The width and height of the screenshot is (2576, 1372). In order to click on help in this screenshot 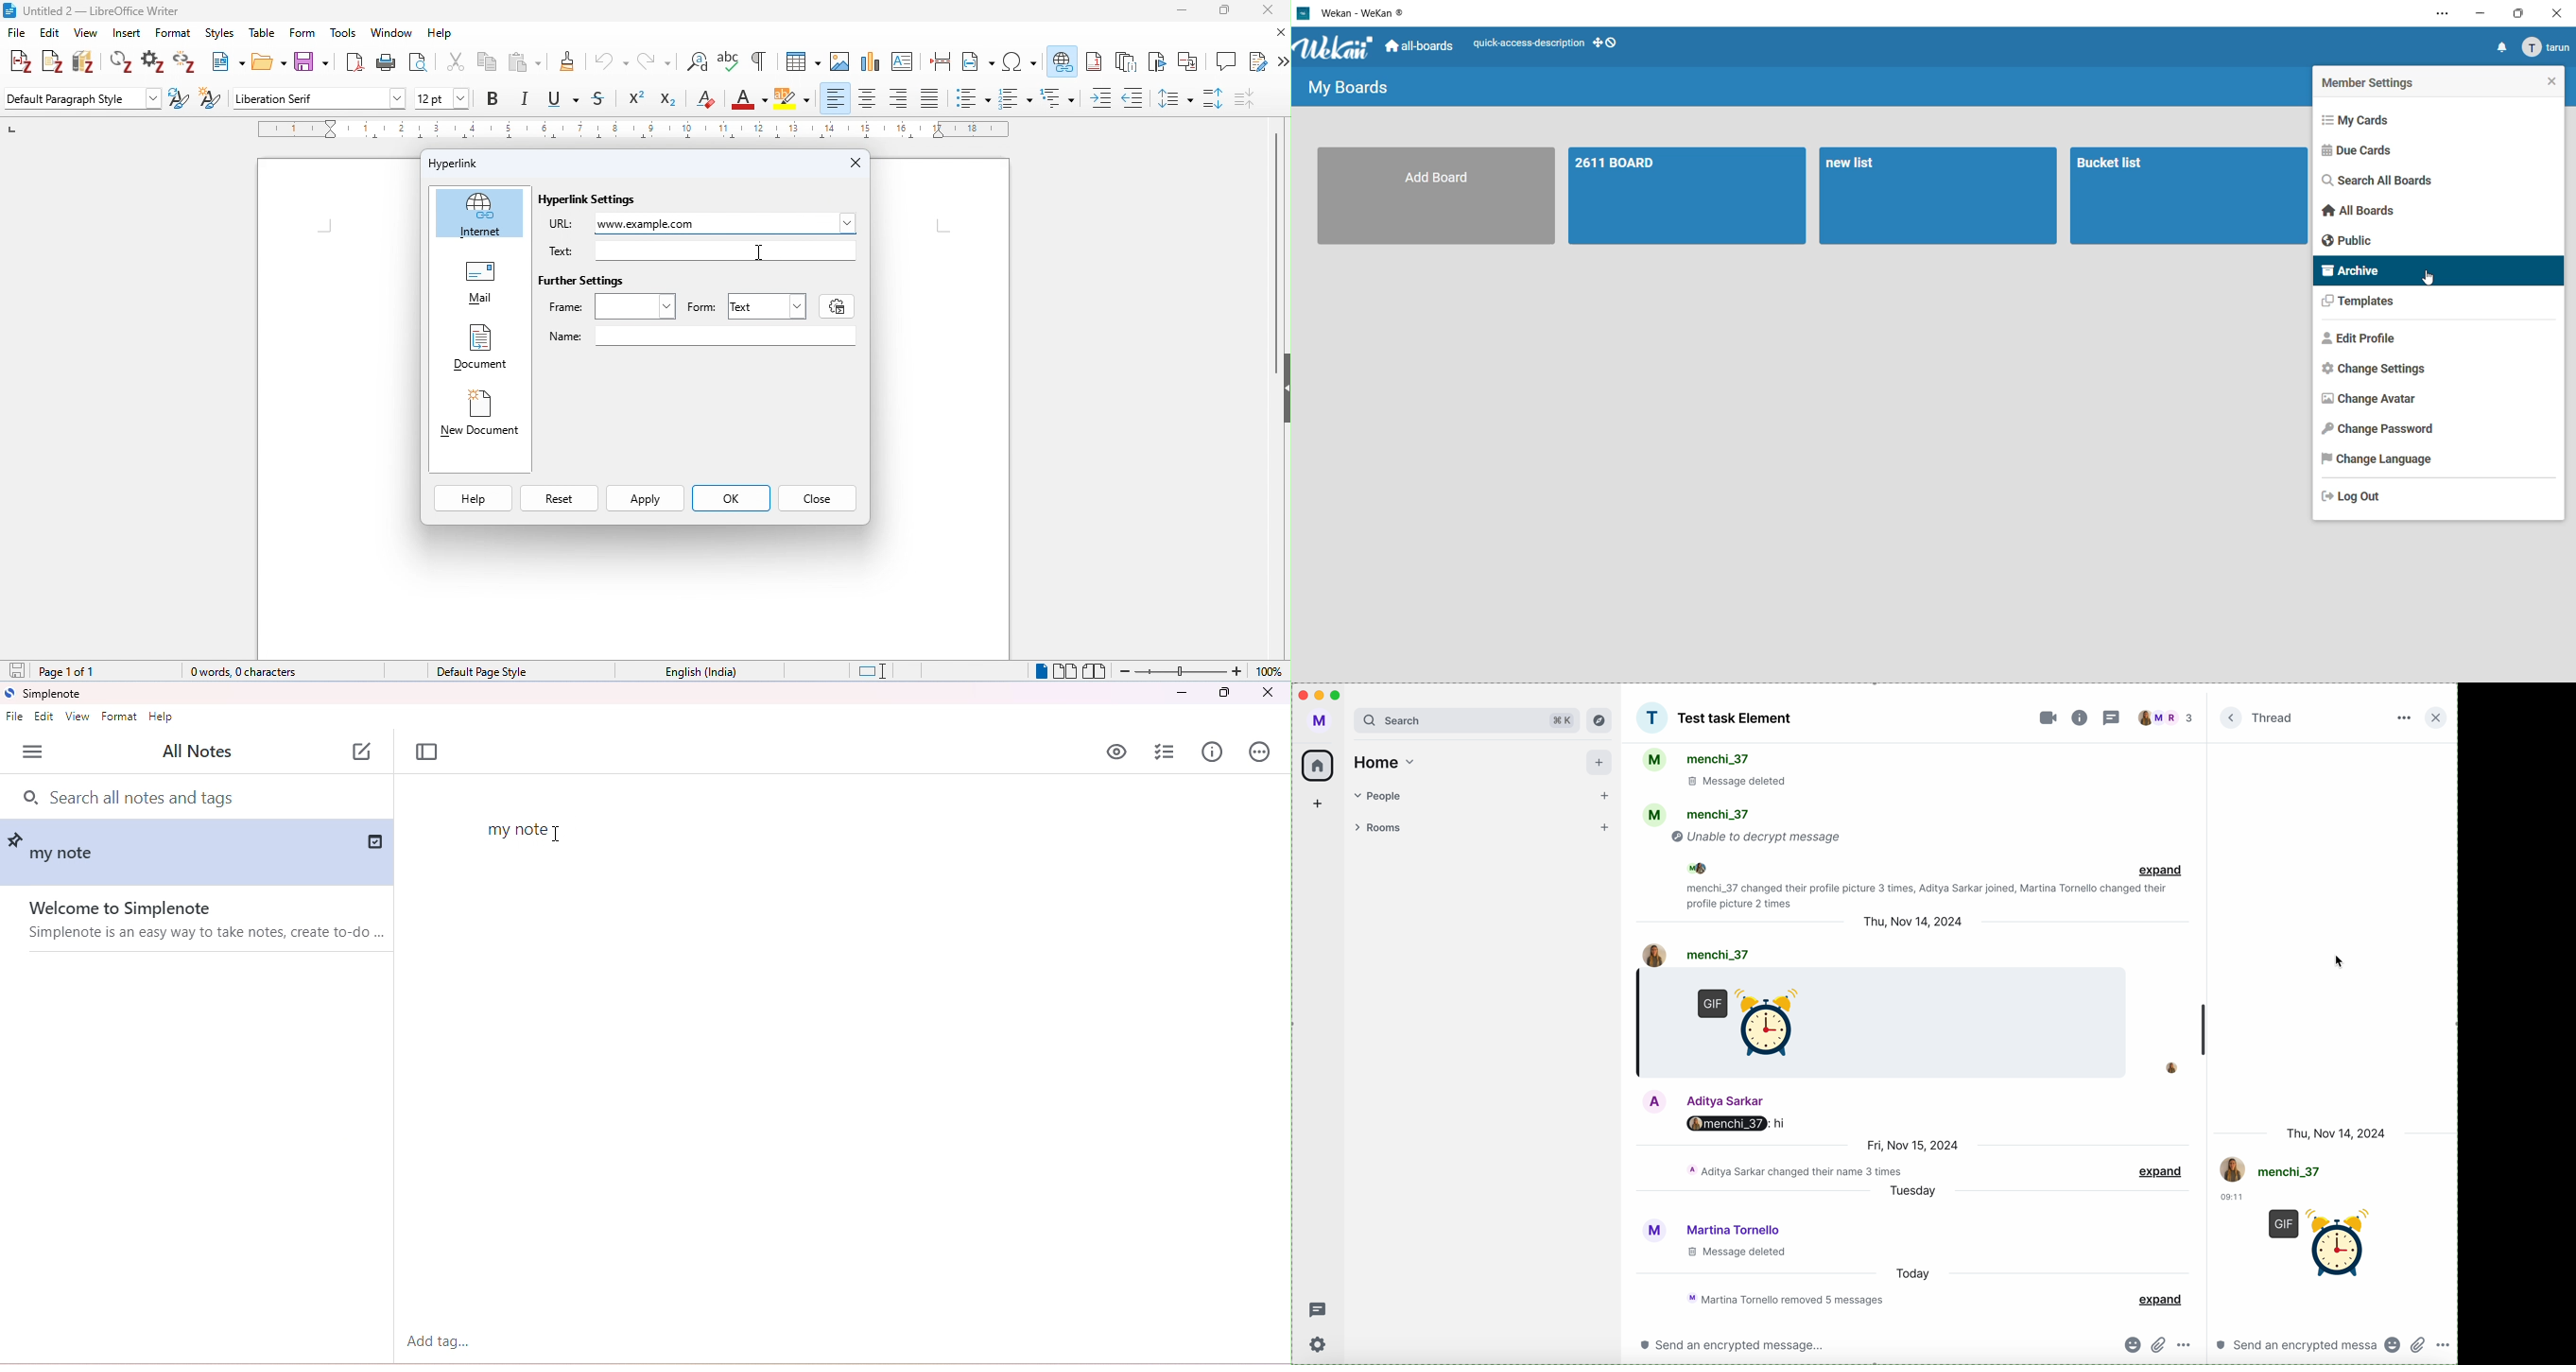, I will do `click(161, 717)`.